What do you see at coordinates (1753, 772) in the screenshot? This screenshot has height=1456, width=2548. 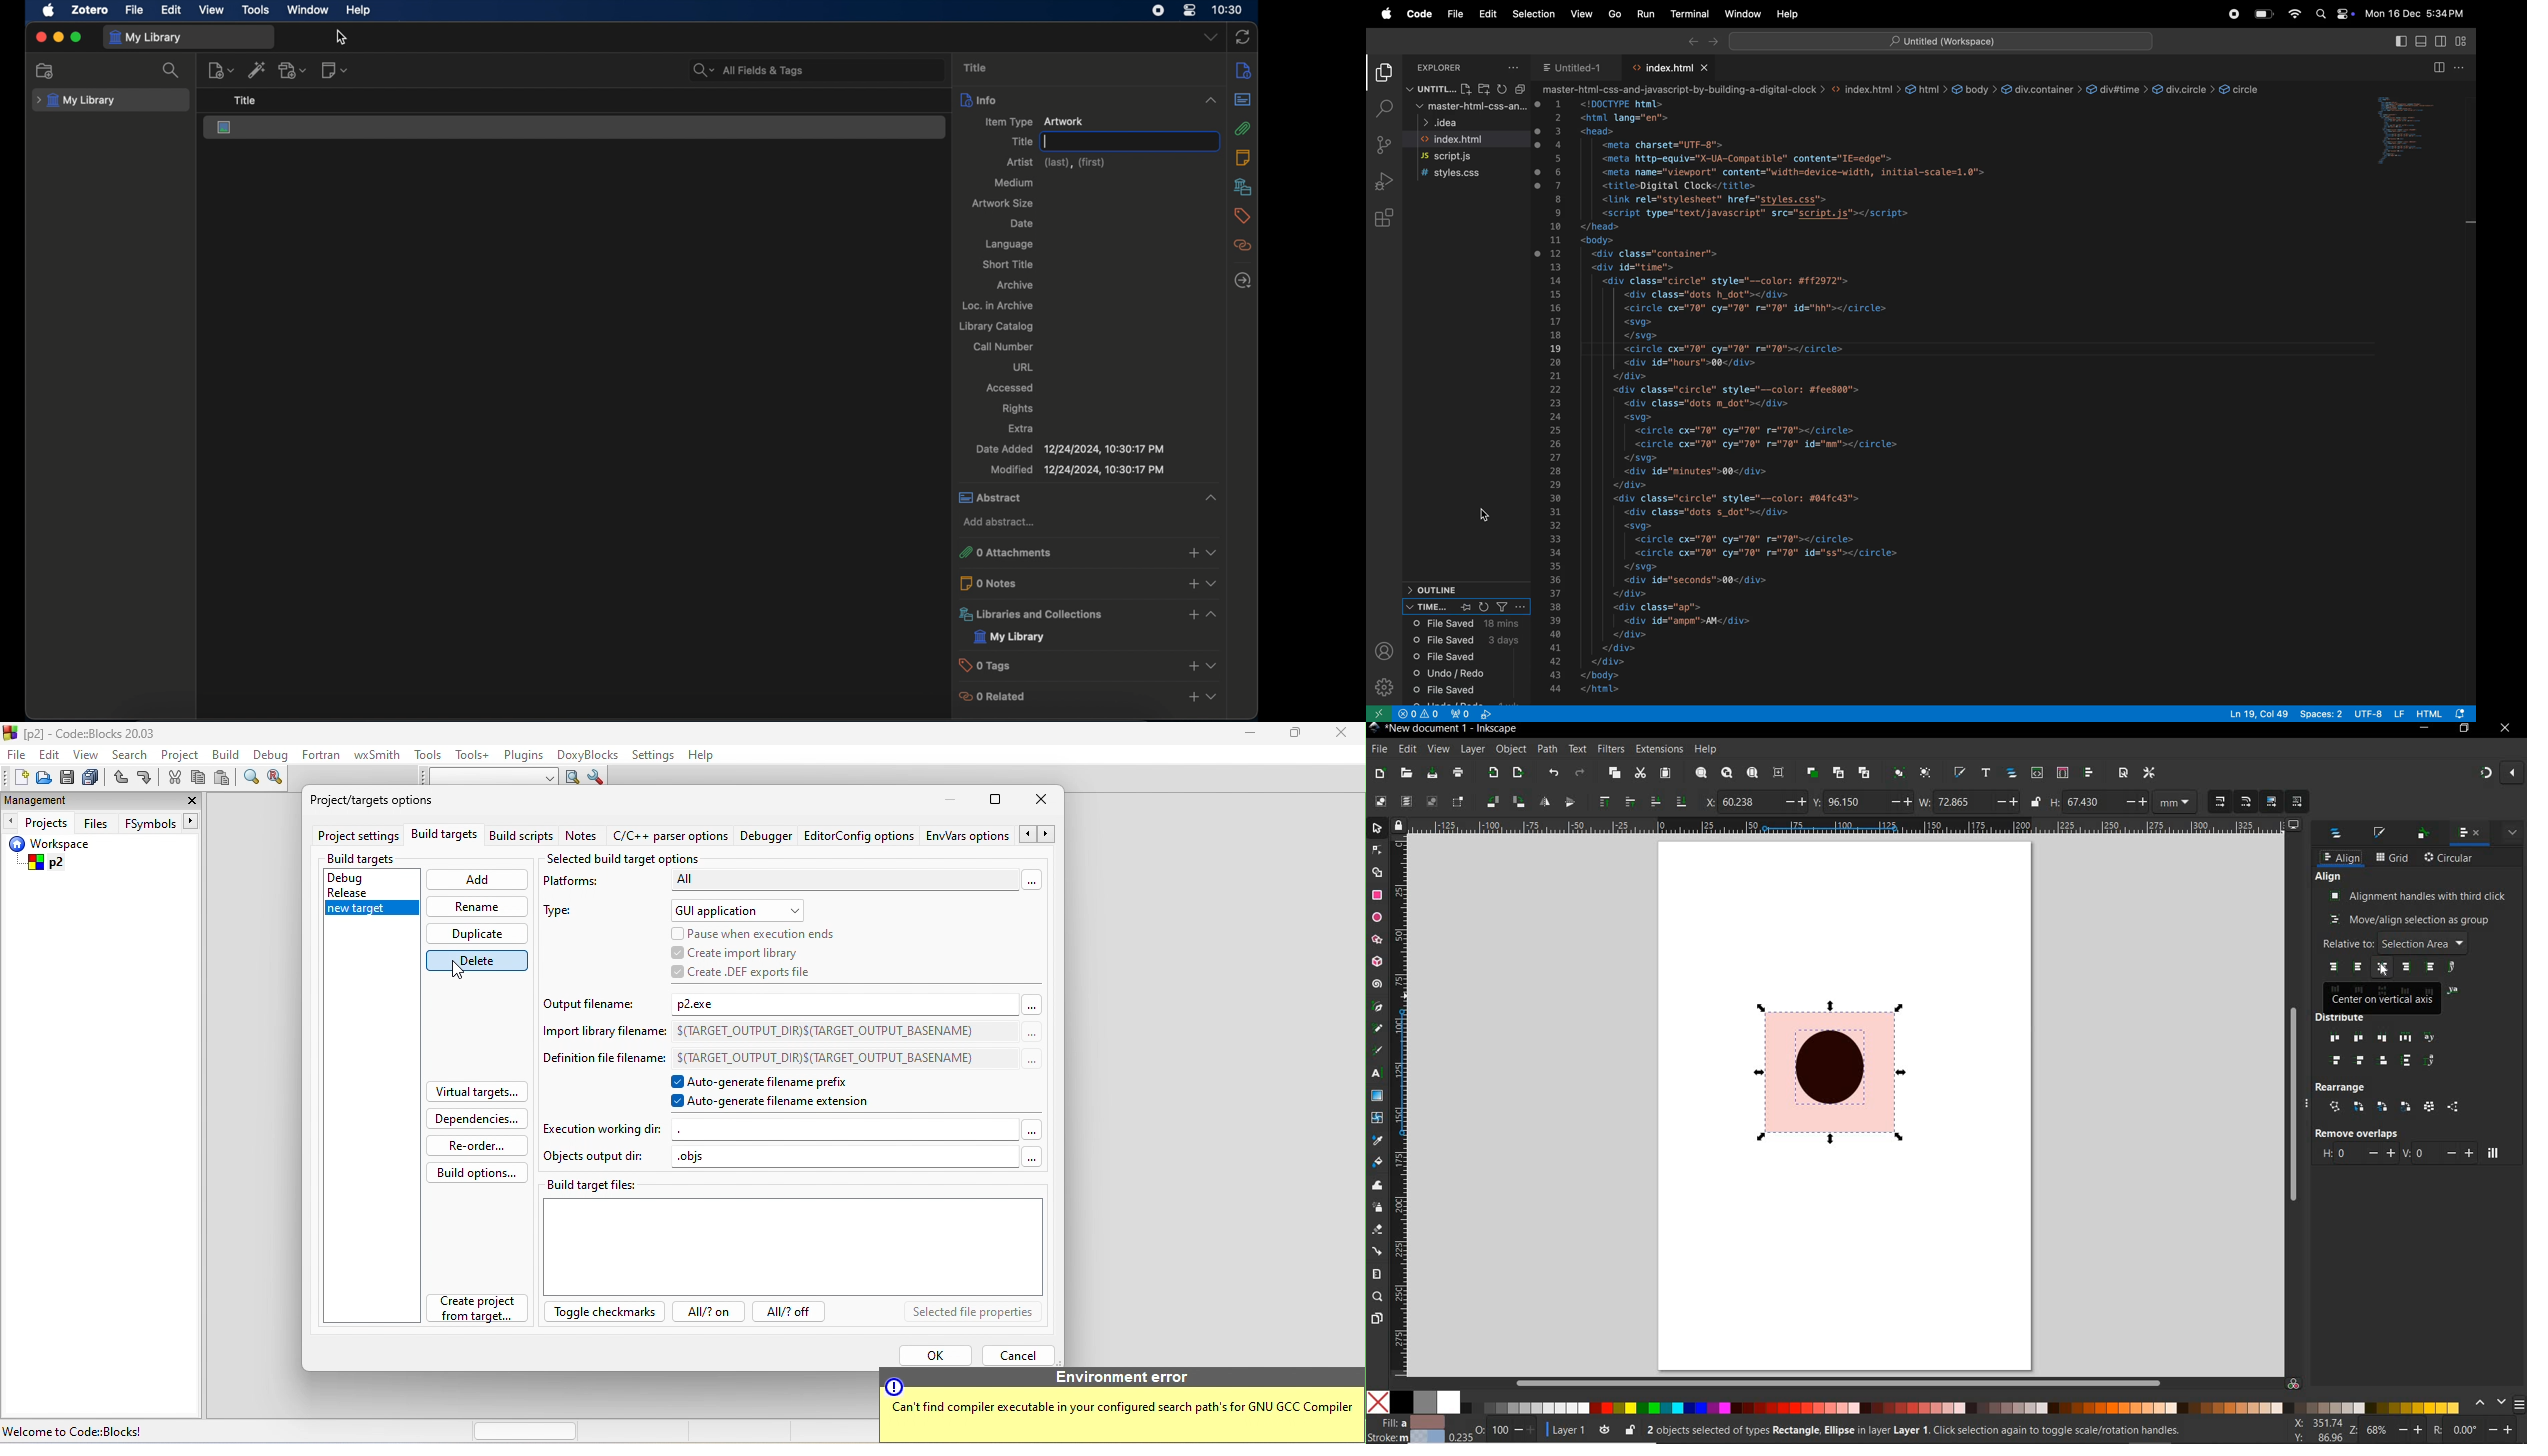 I see `zoom page` at bounding box center [1753, 772].